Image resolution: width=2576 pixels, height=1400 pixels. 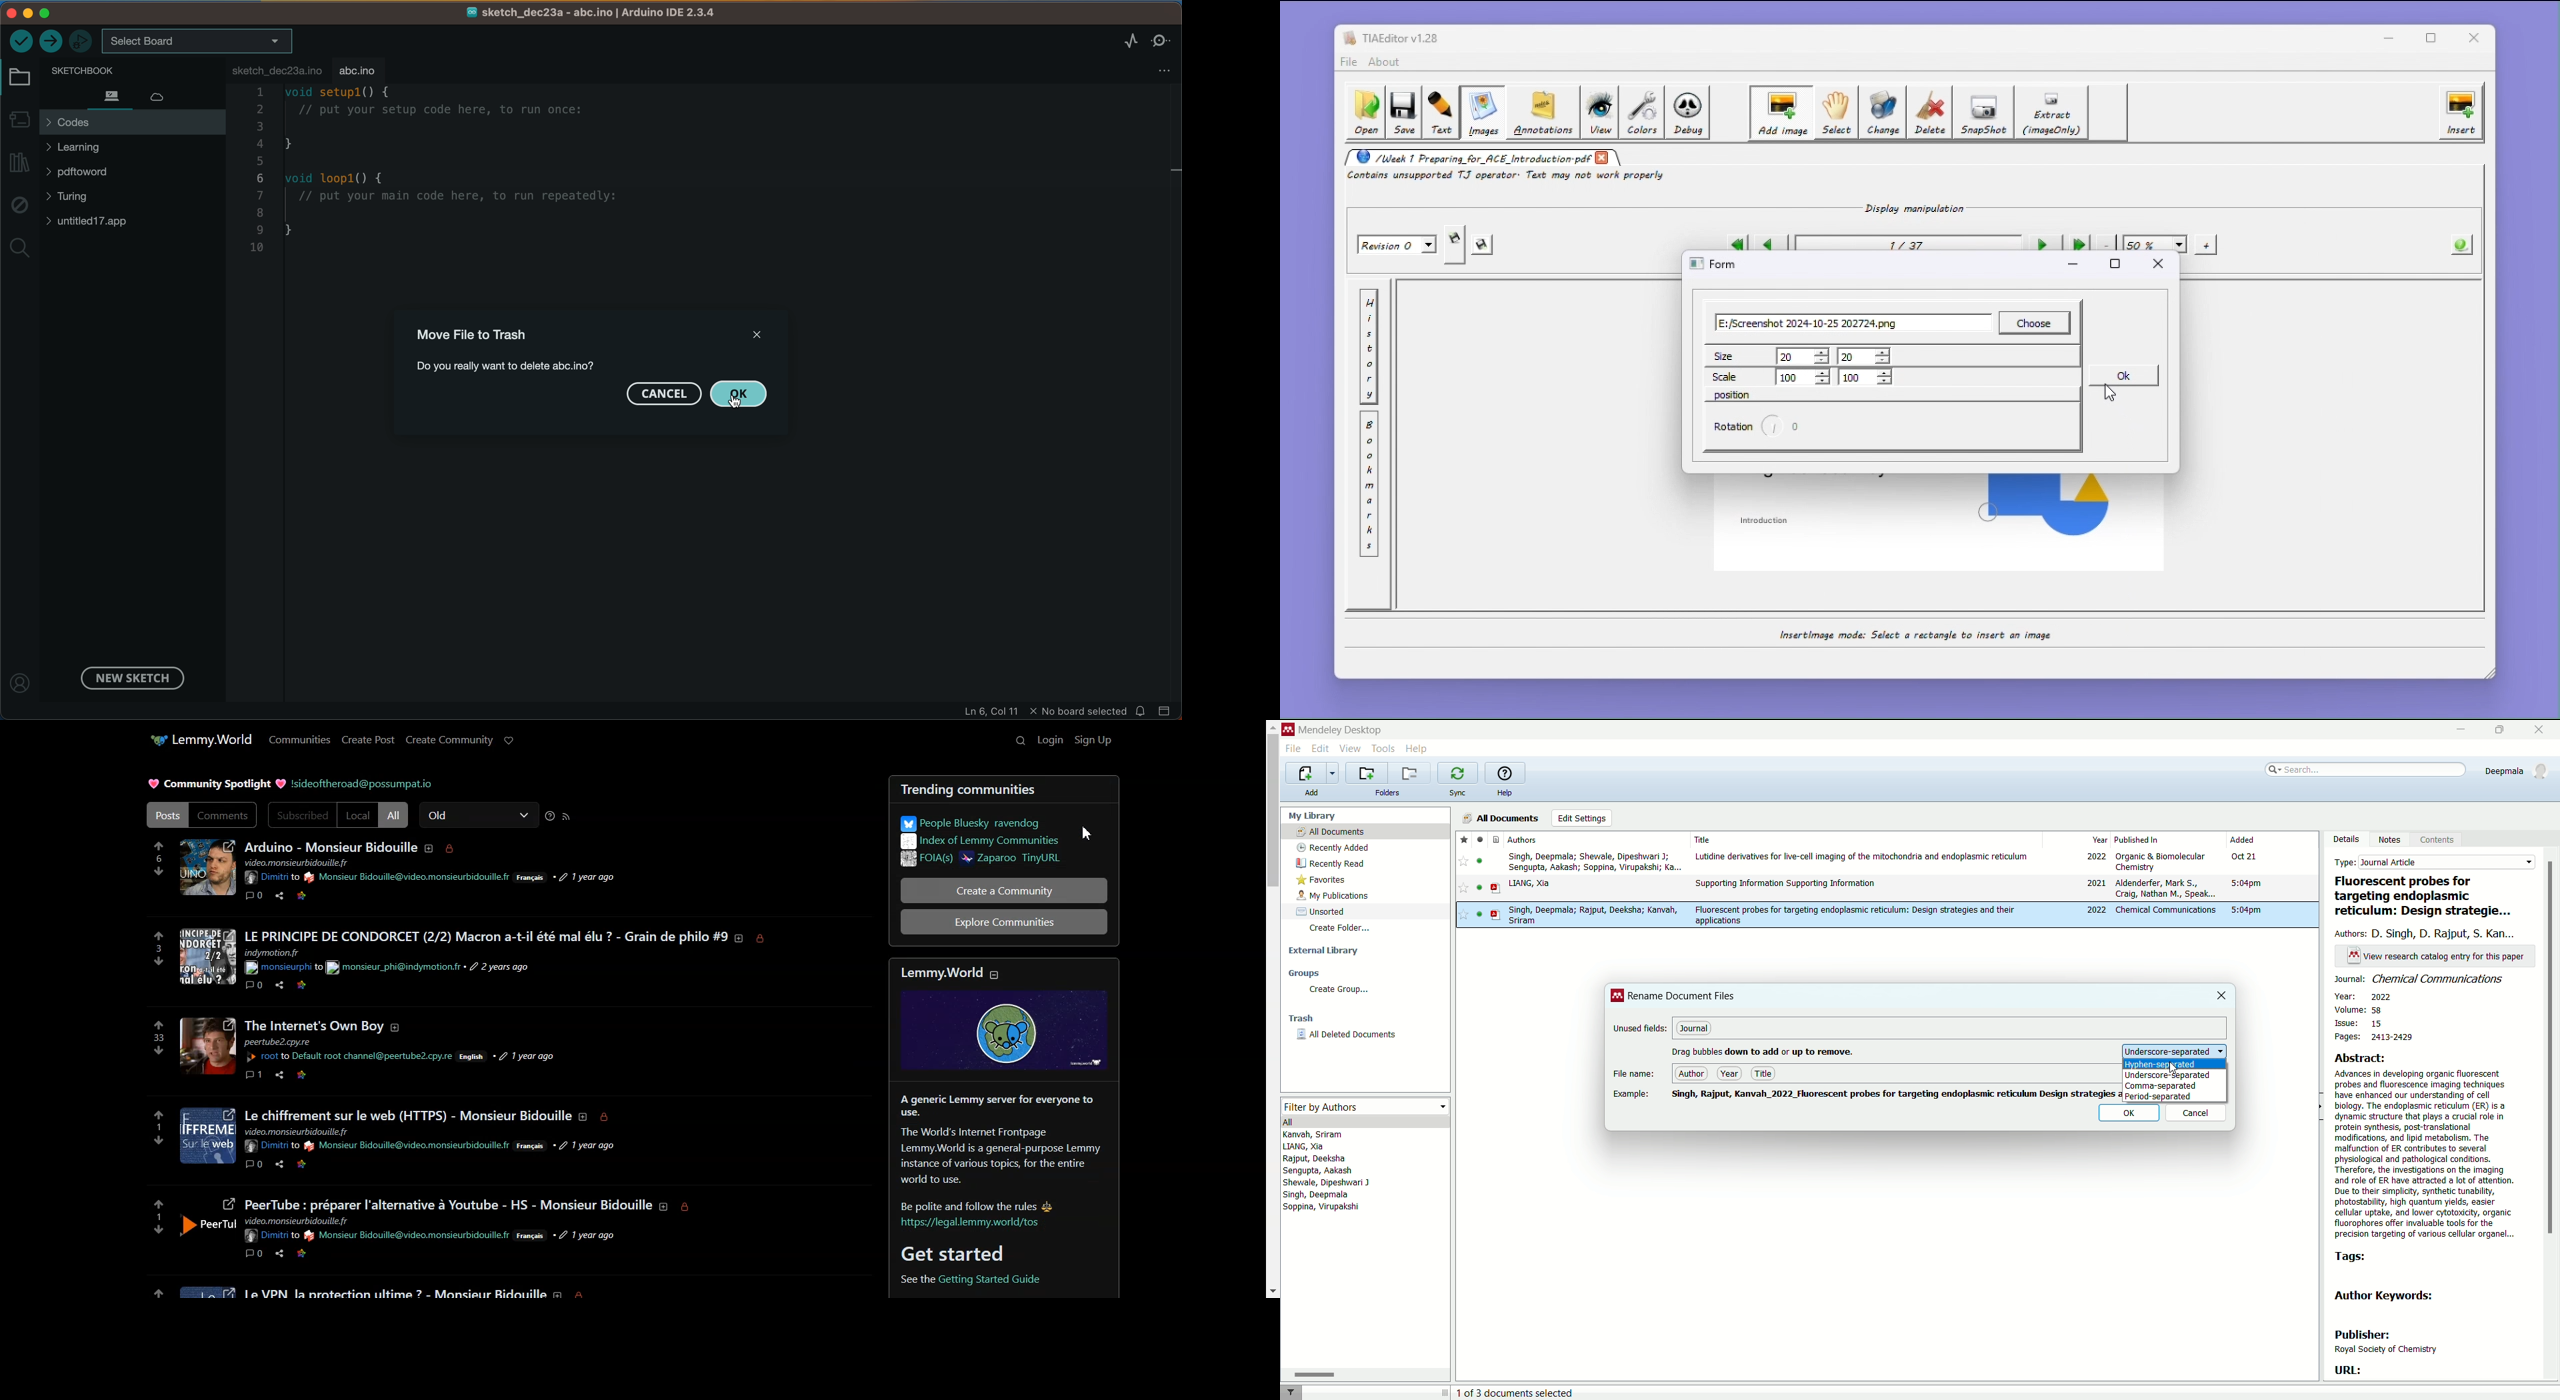 What do you see at coordinates (2161, 861) in the screenshot?
I see `Organic & Biomolecular Chemistry` at bounding box center [2161, 861].